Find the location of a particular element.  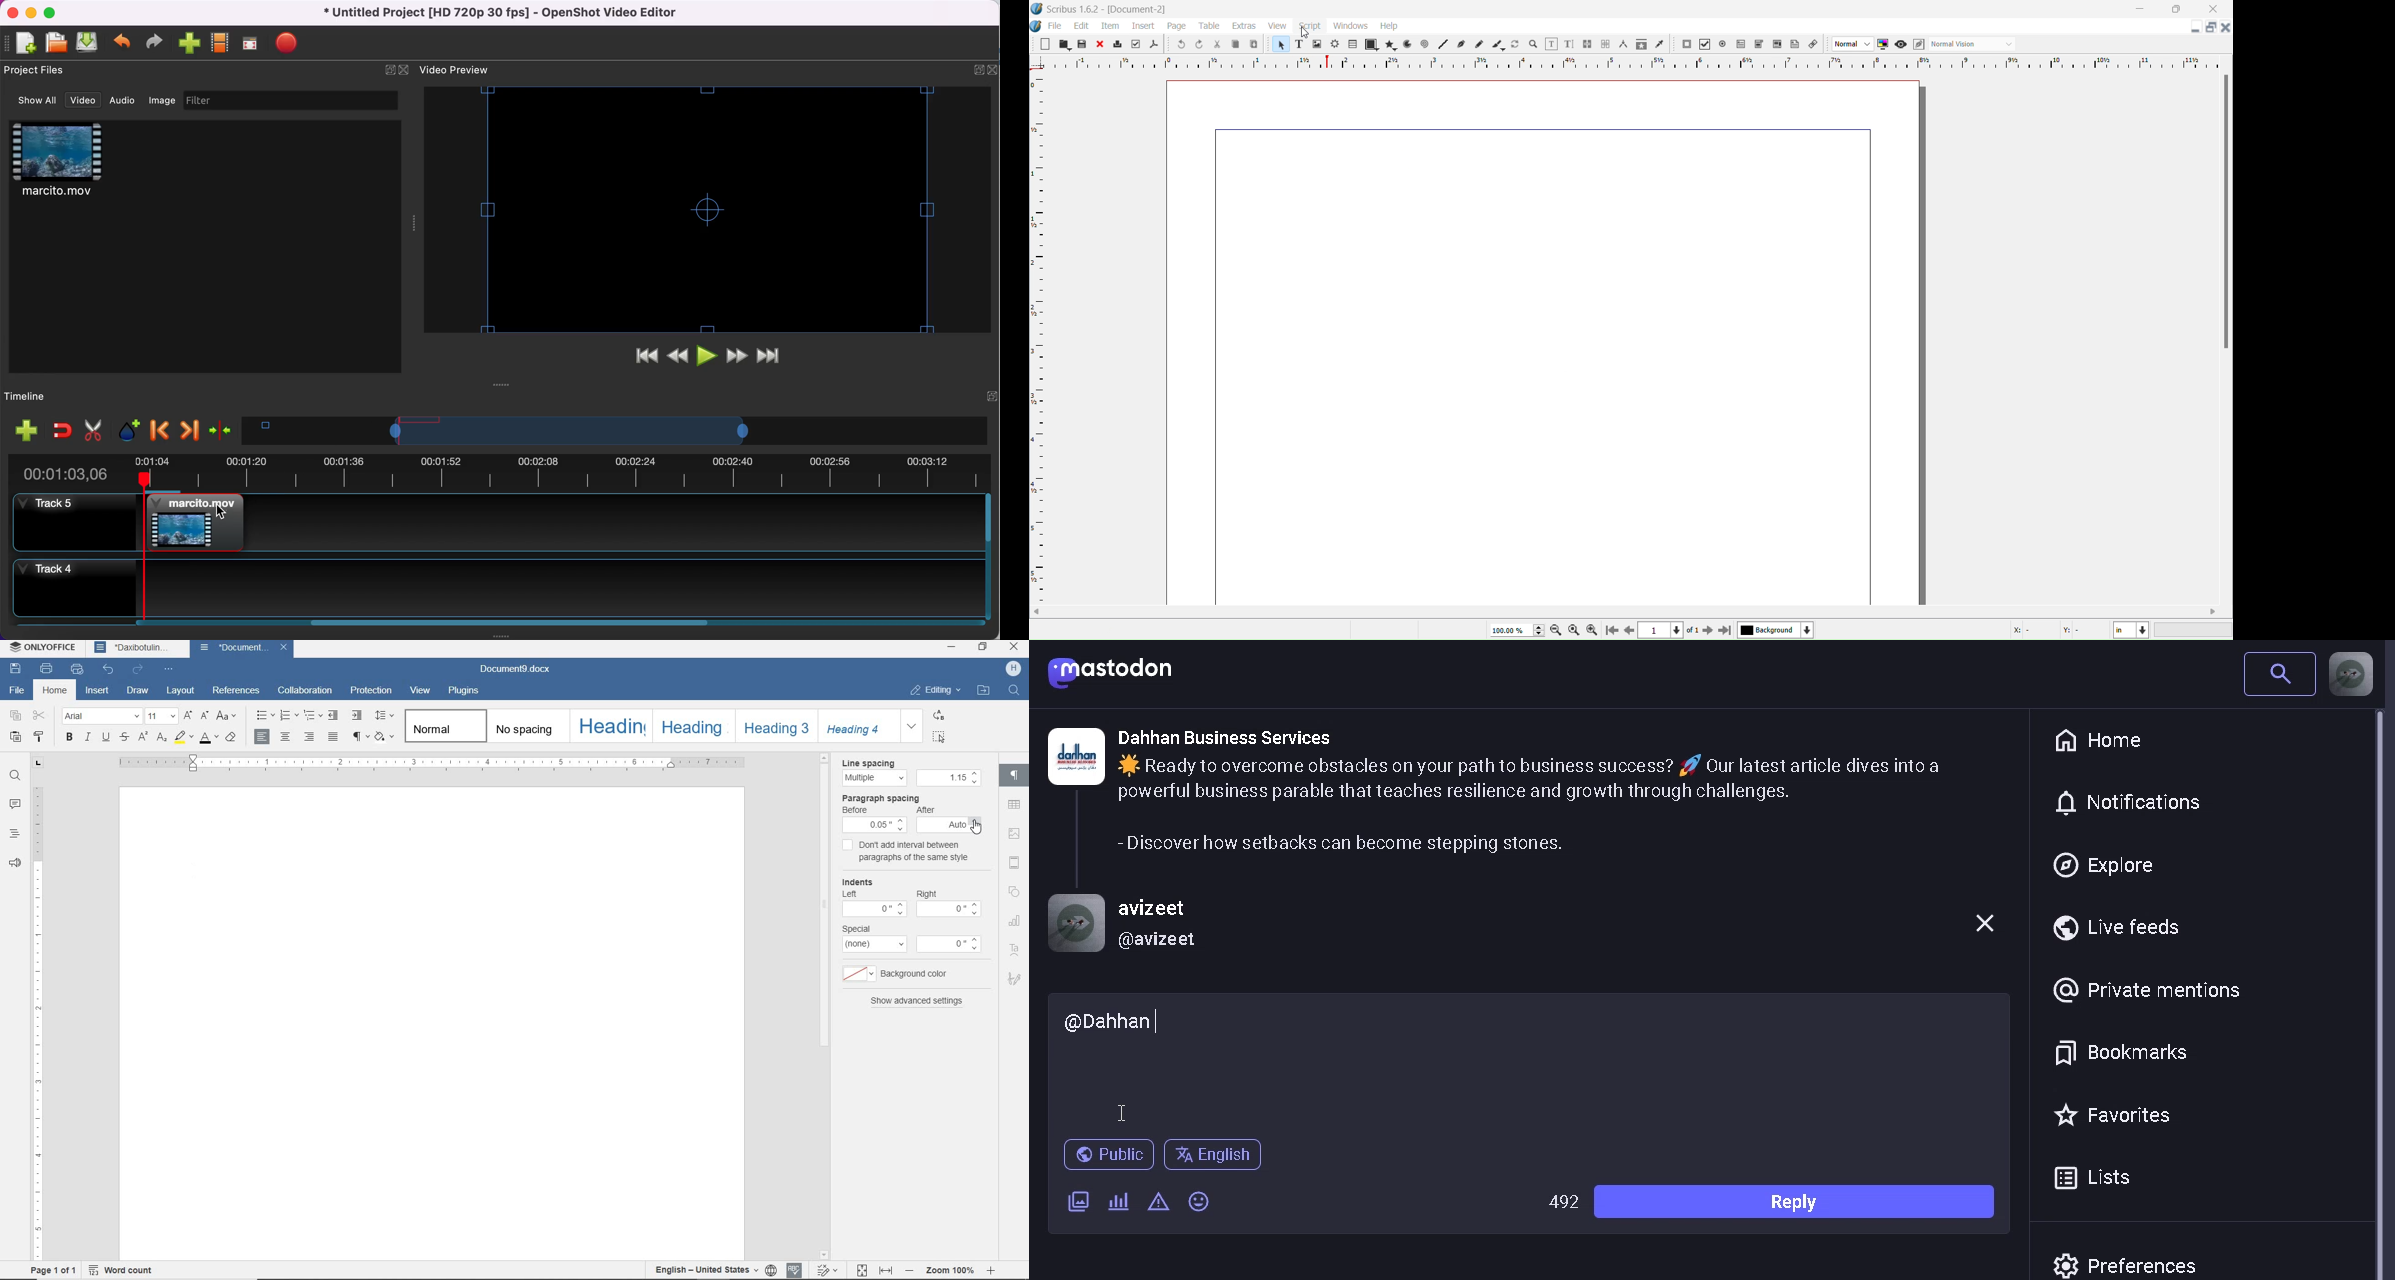

Insert is located at coordinates (1143, 26).